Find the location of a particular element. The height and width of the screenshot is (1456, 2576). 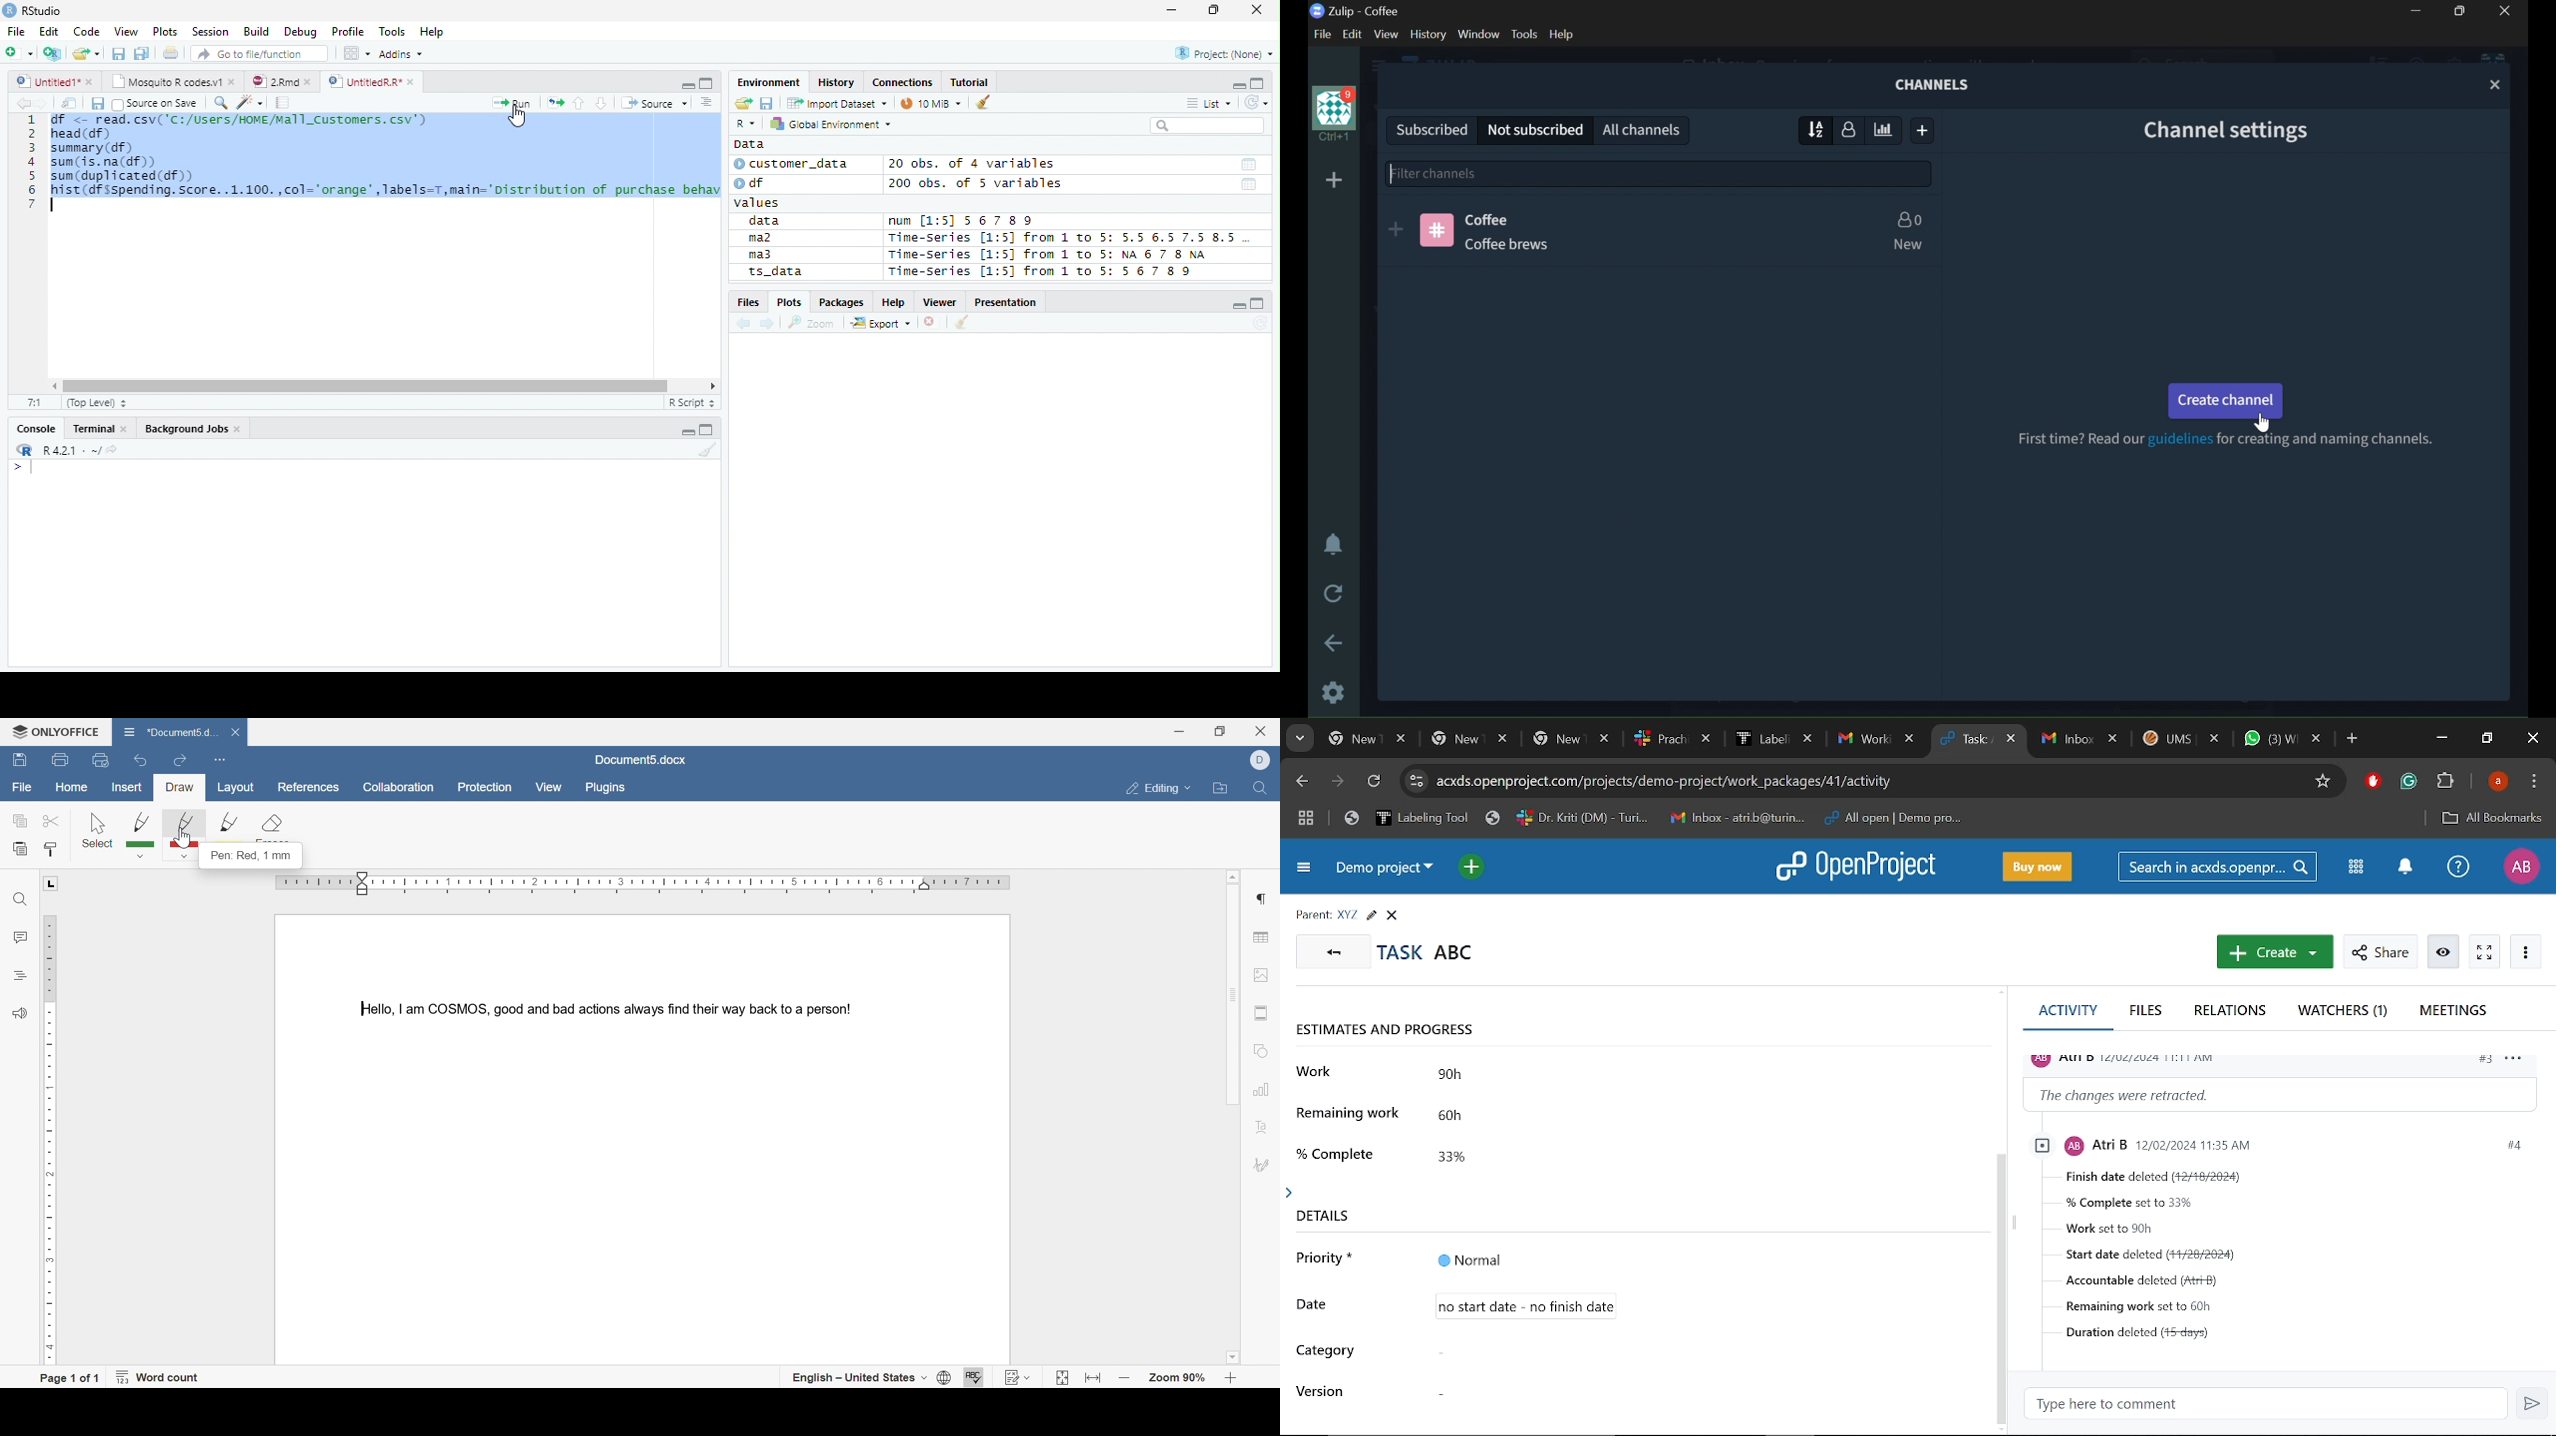

Restore Down is located at coordinates (1216, 10).